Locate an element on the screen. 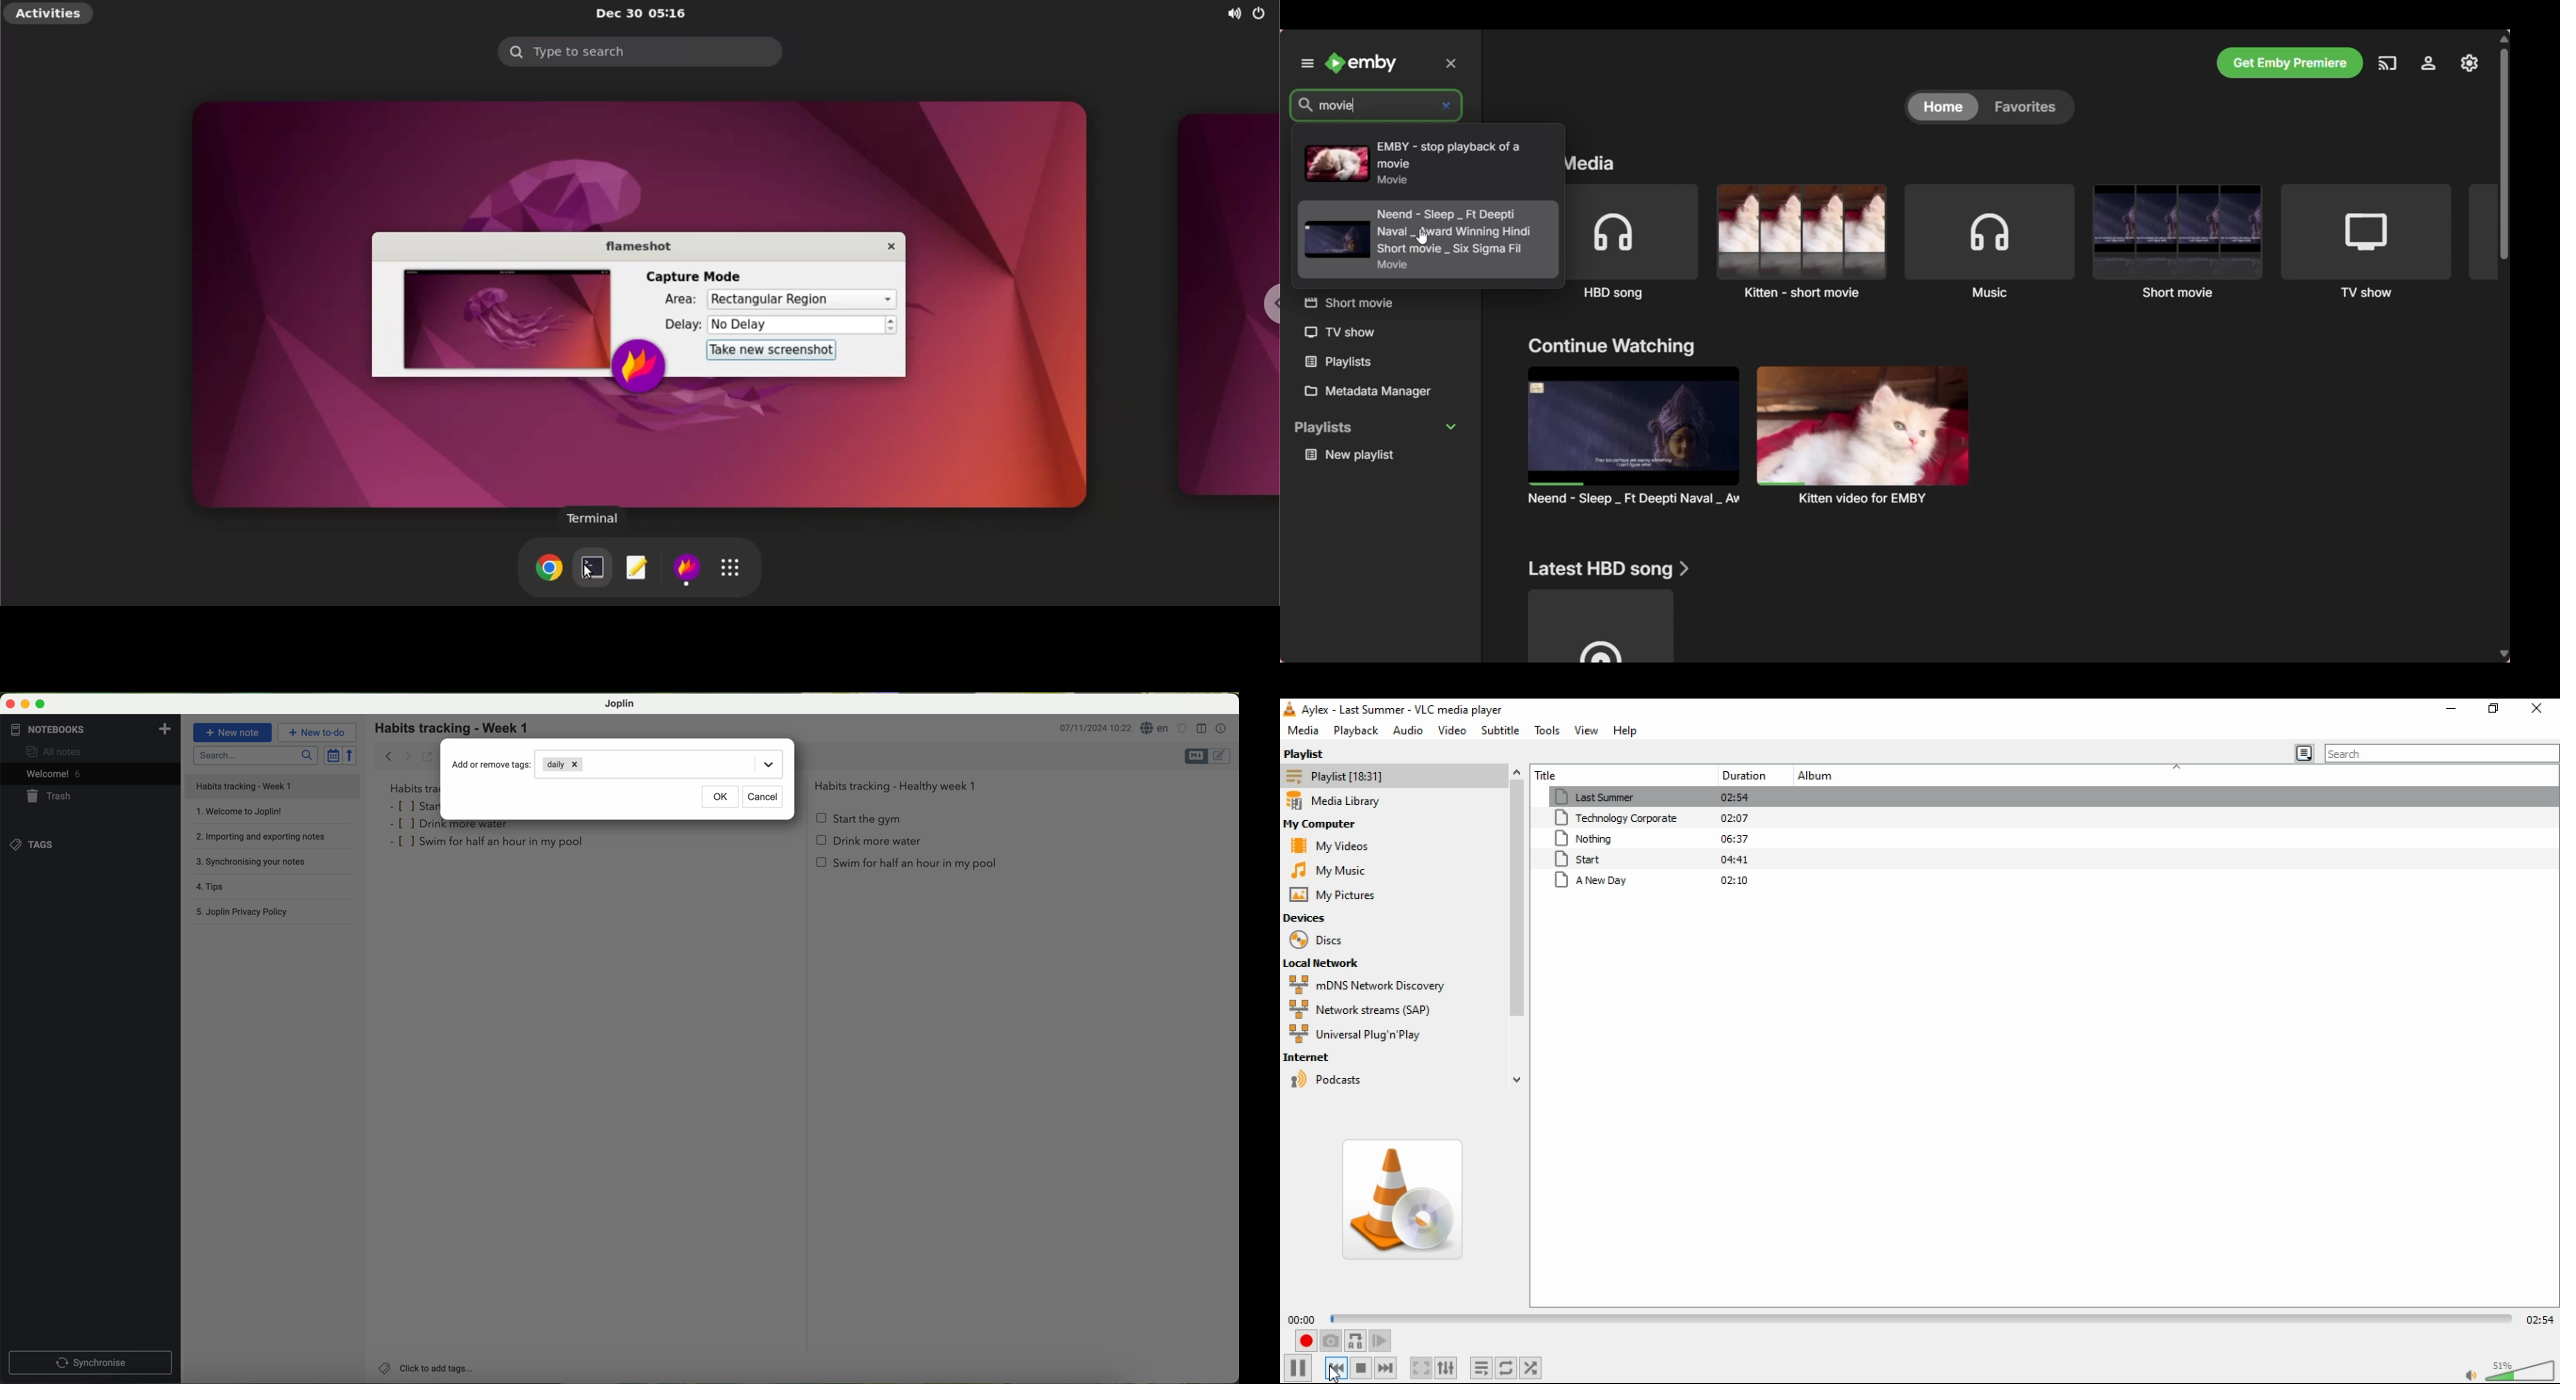  importing and exporting notes is located at coordinates (271, 840).